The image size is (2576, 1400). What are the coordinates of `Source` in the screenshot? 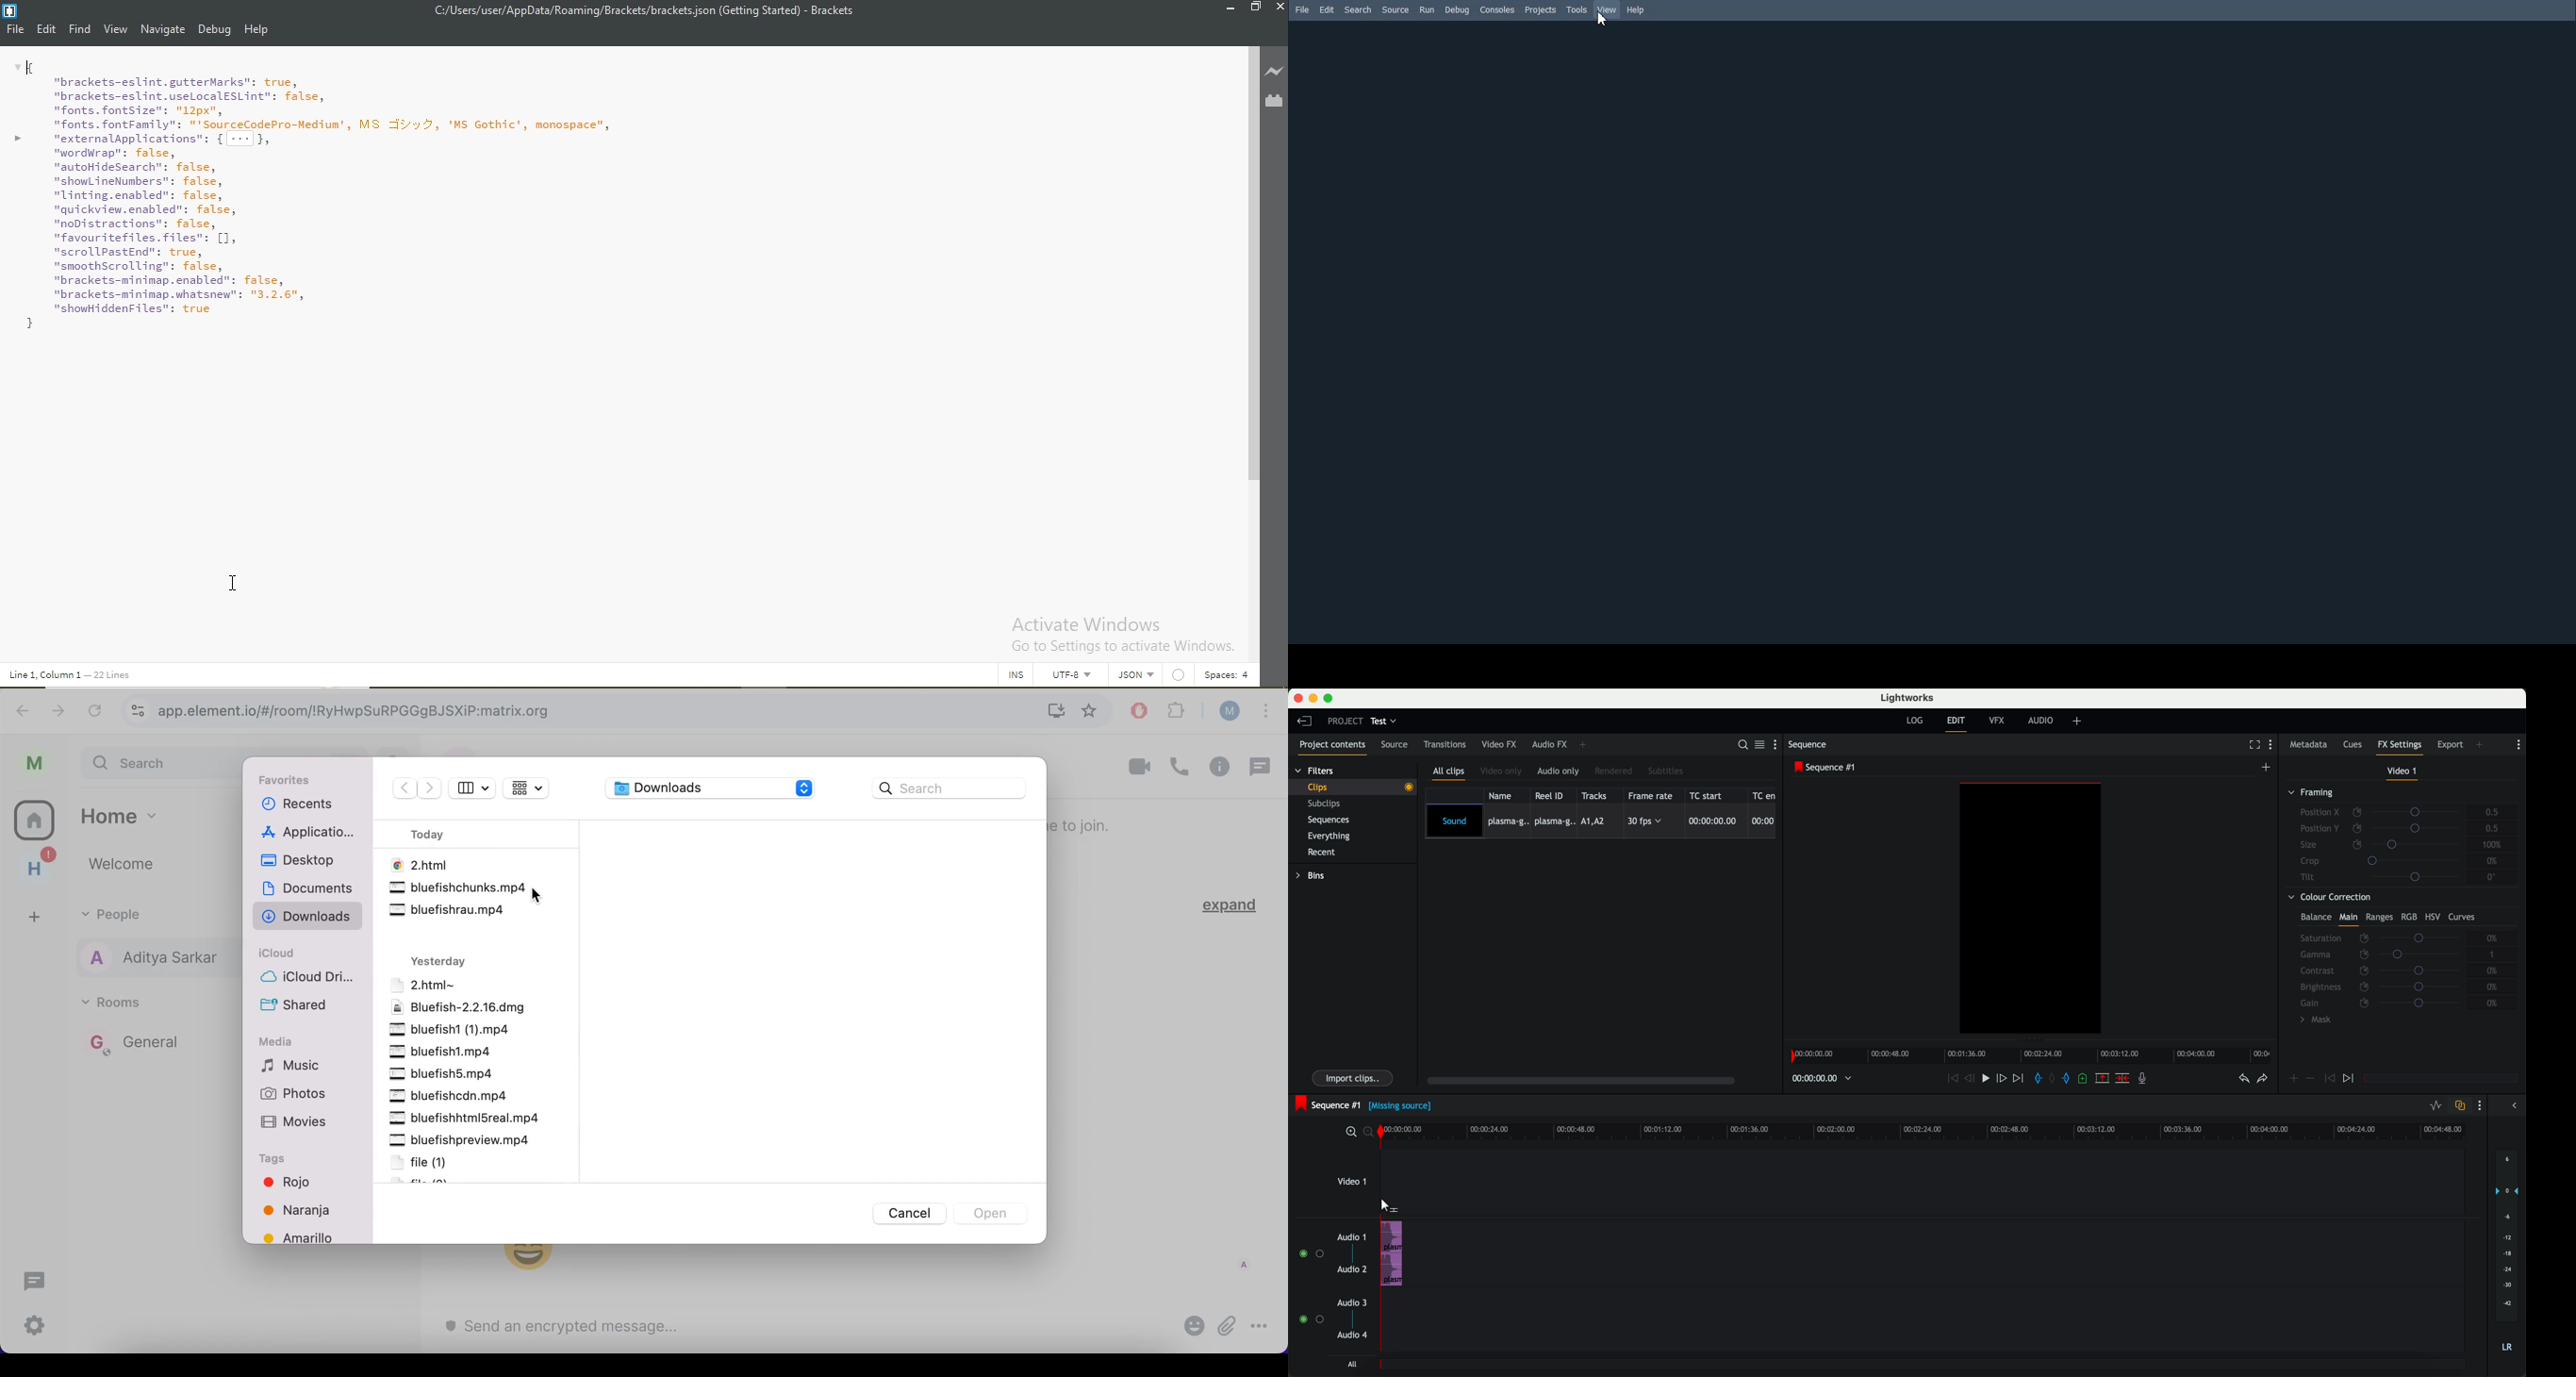 It's located at (1395, 9).